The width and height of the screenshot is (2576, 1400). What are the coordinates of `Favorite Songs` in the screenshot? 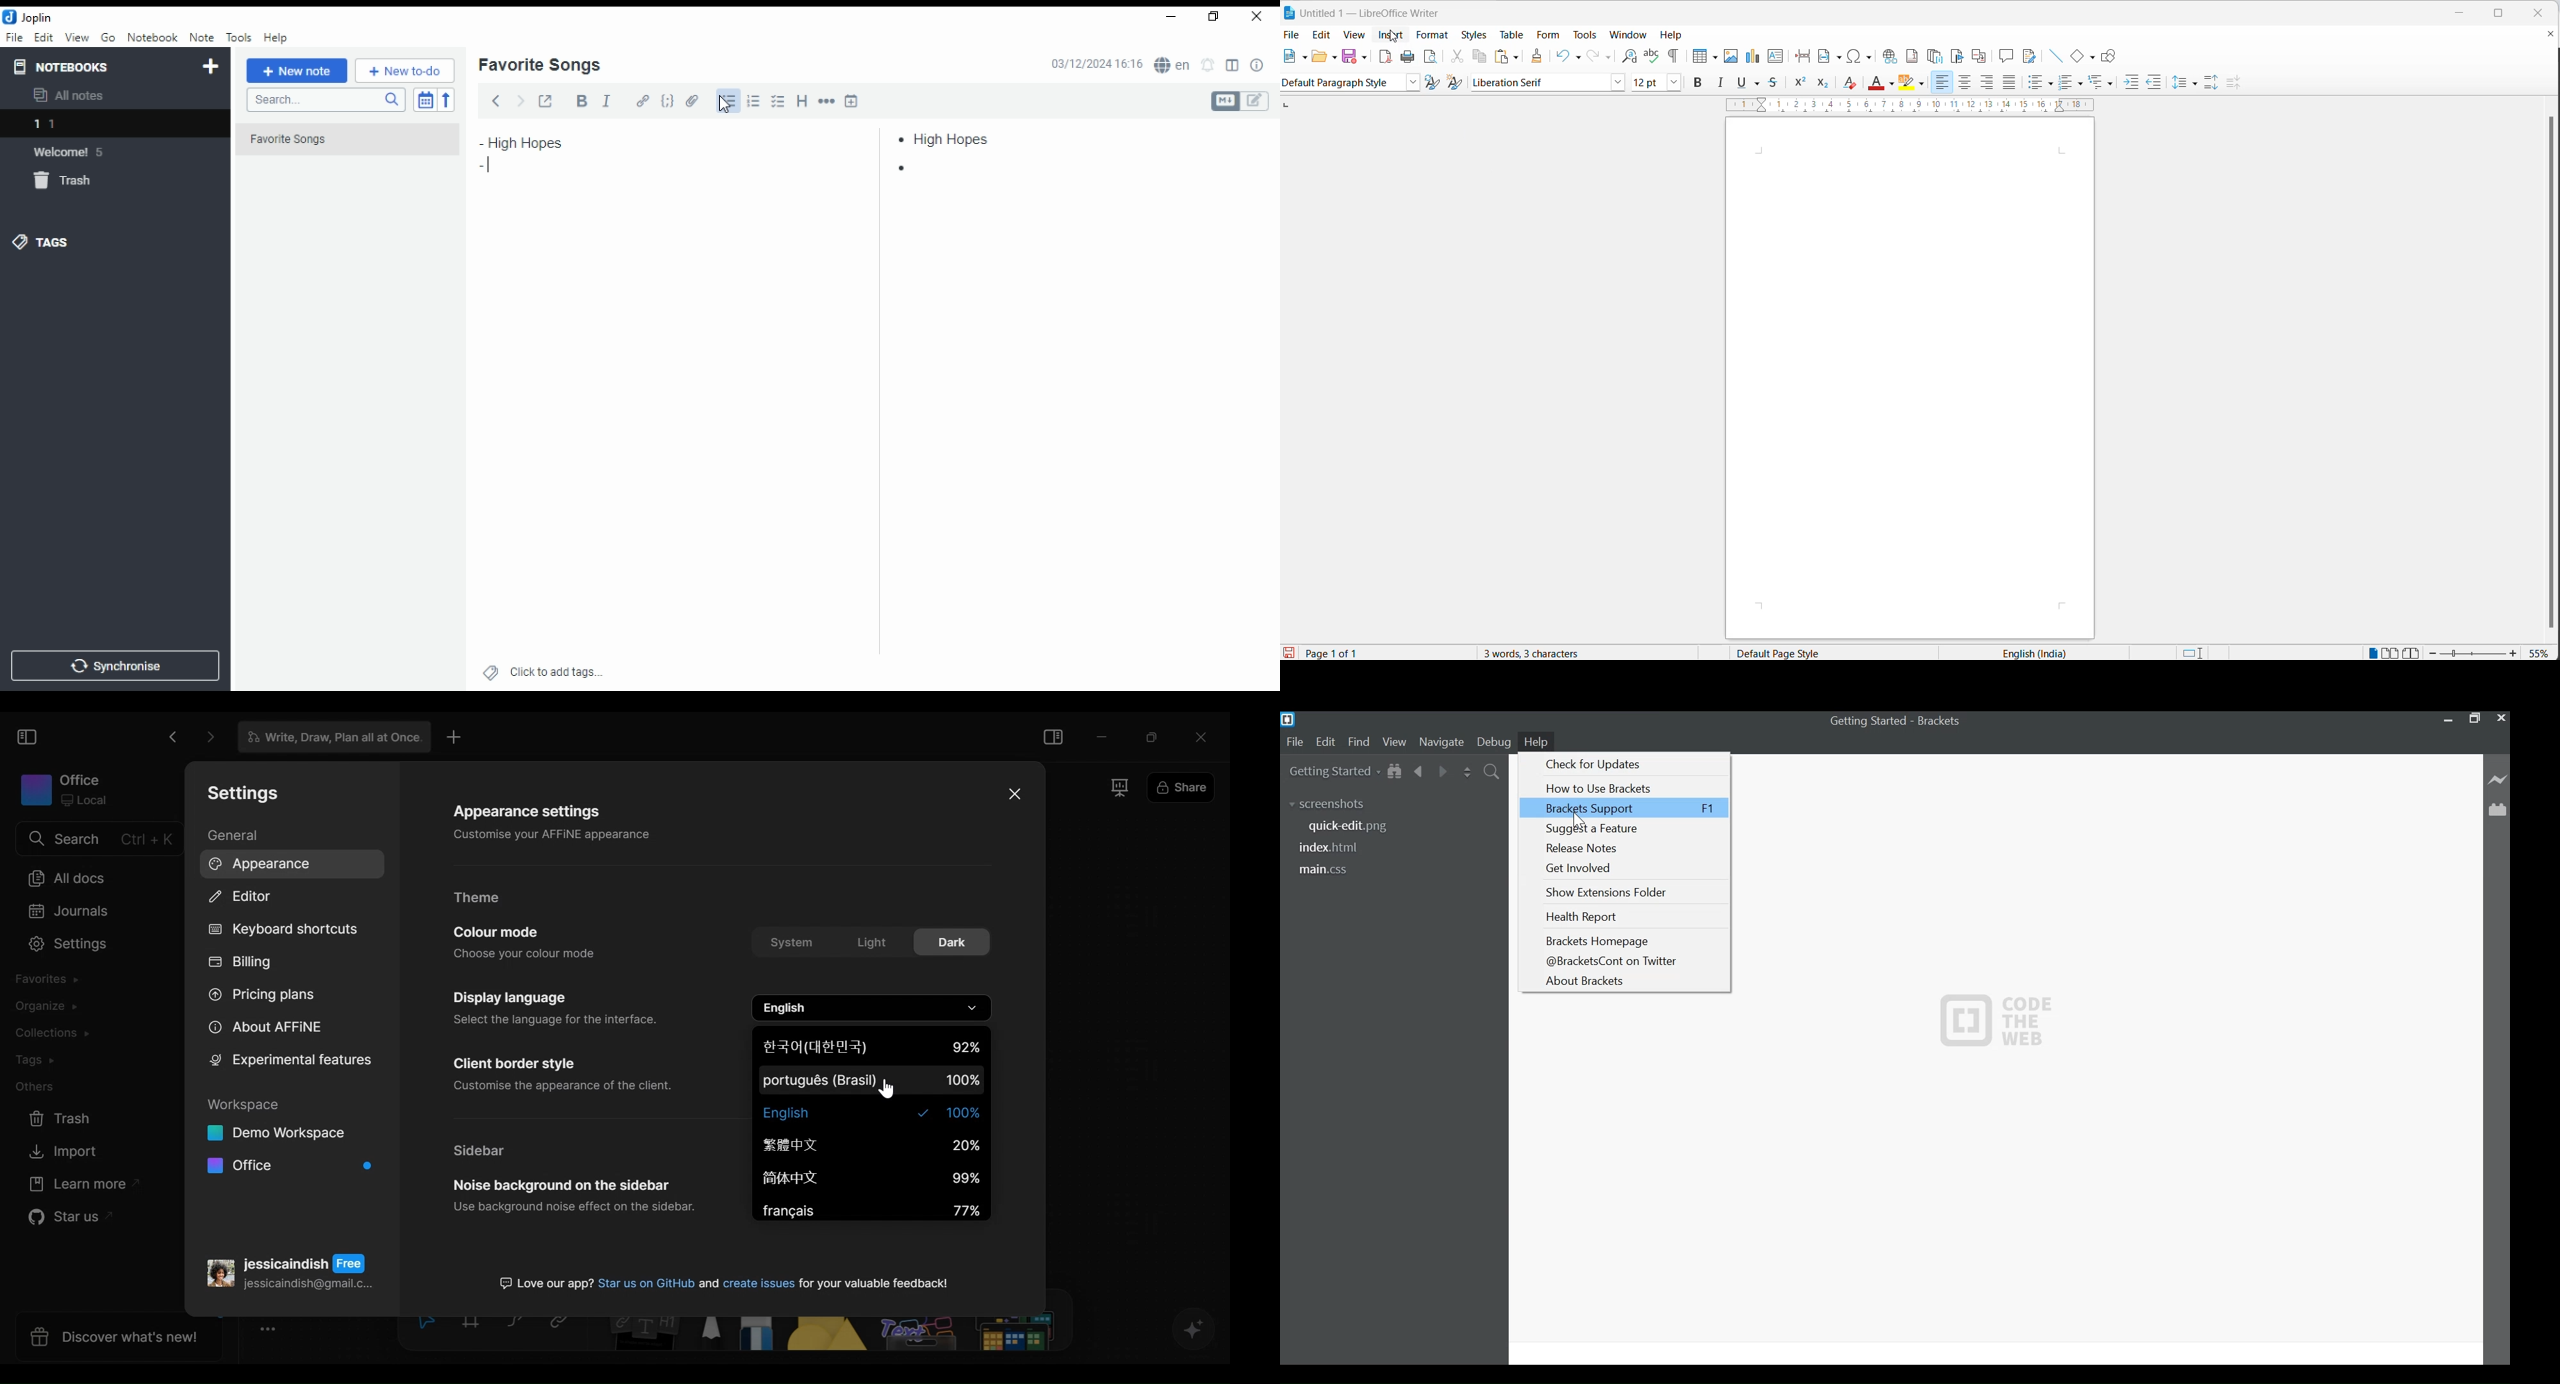 It's located at (337, 140).